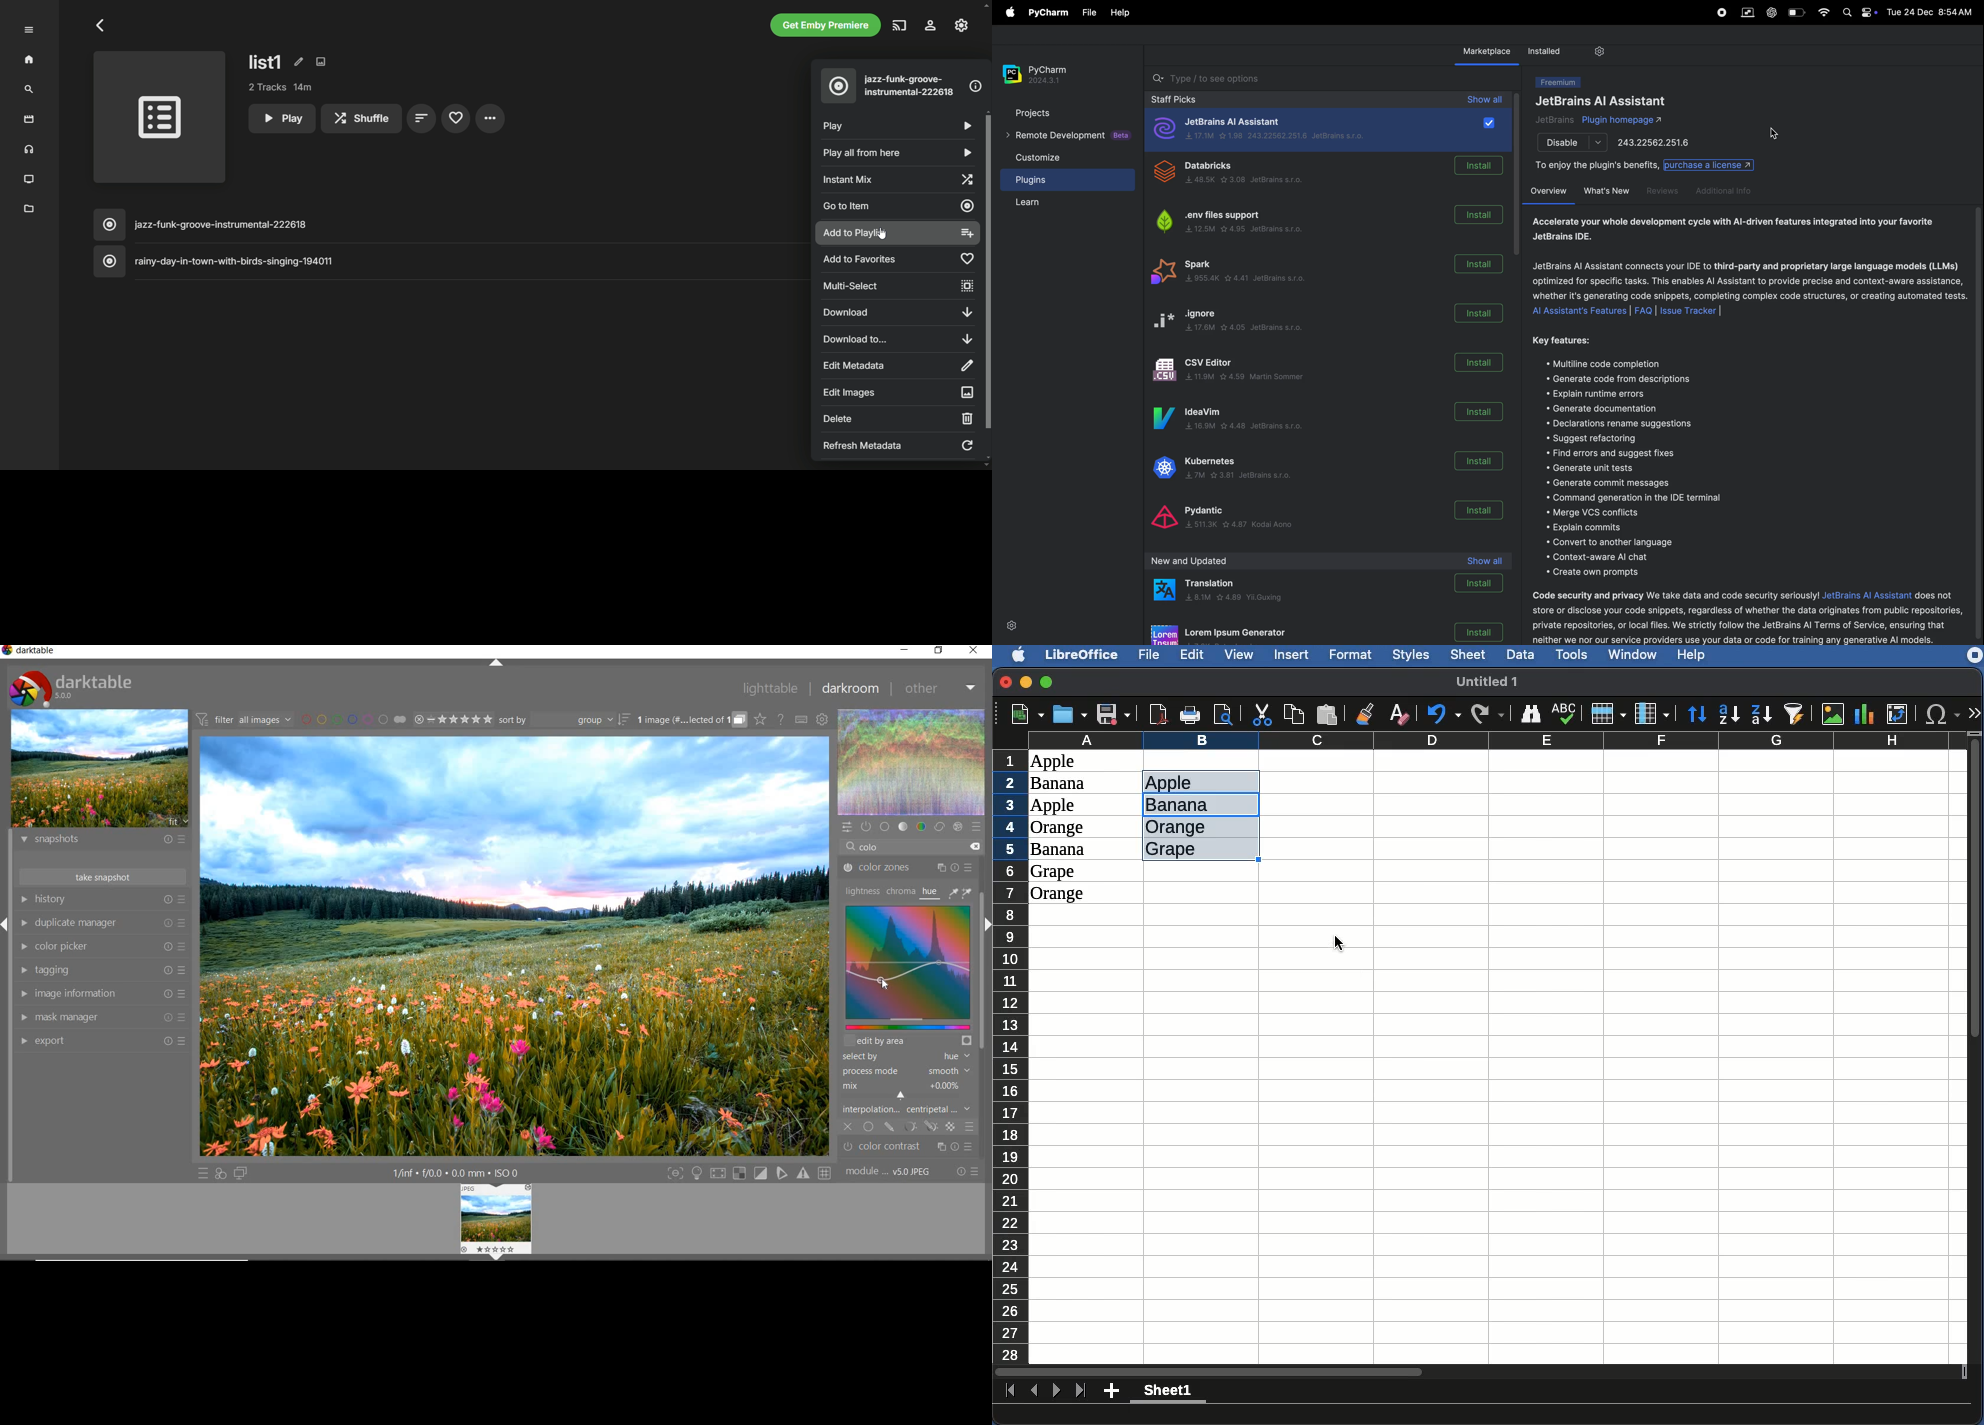 The width and height of the screenshot is (1988, 1428). Describe the element at coordinates (1494, 740) in the screenshot. I see `Columns` at that location.